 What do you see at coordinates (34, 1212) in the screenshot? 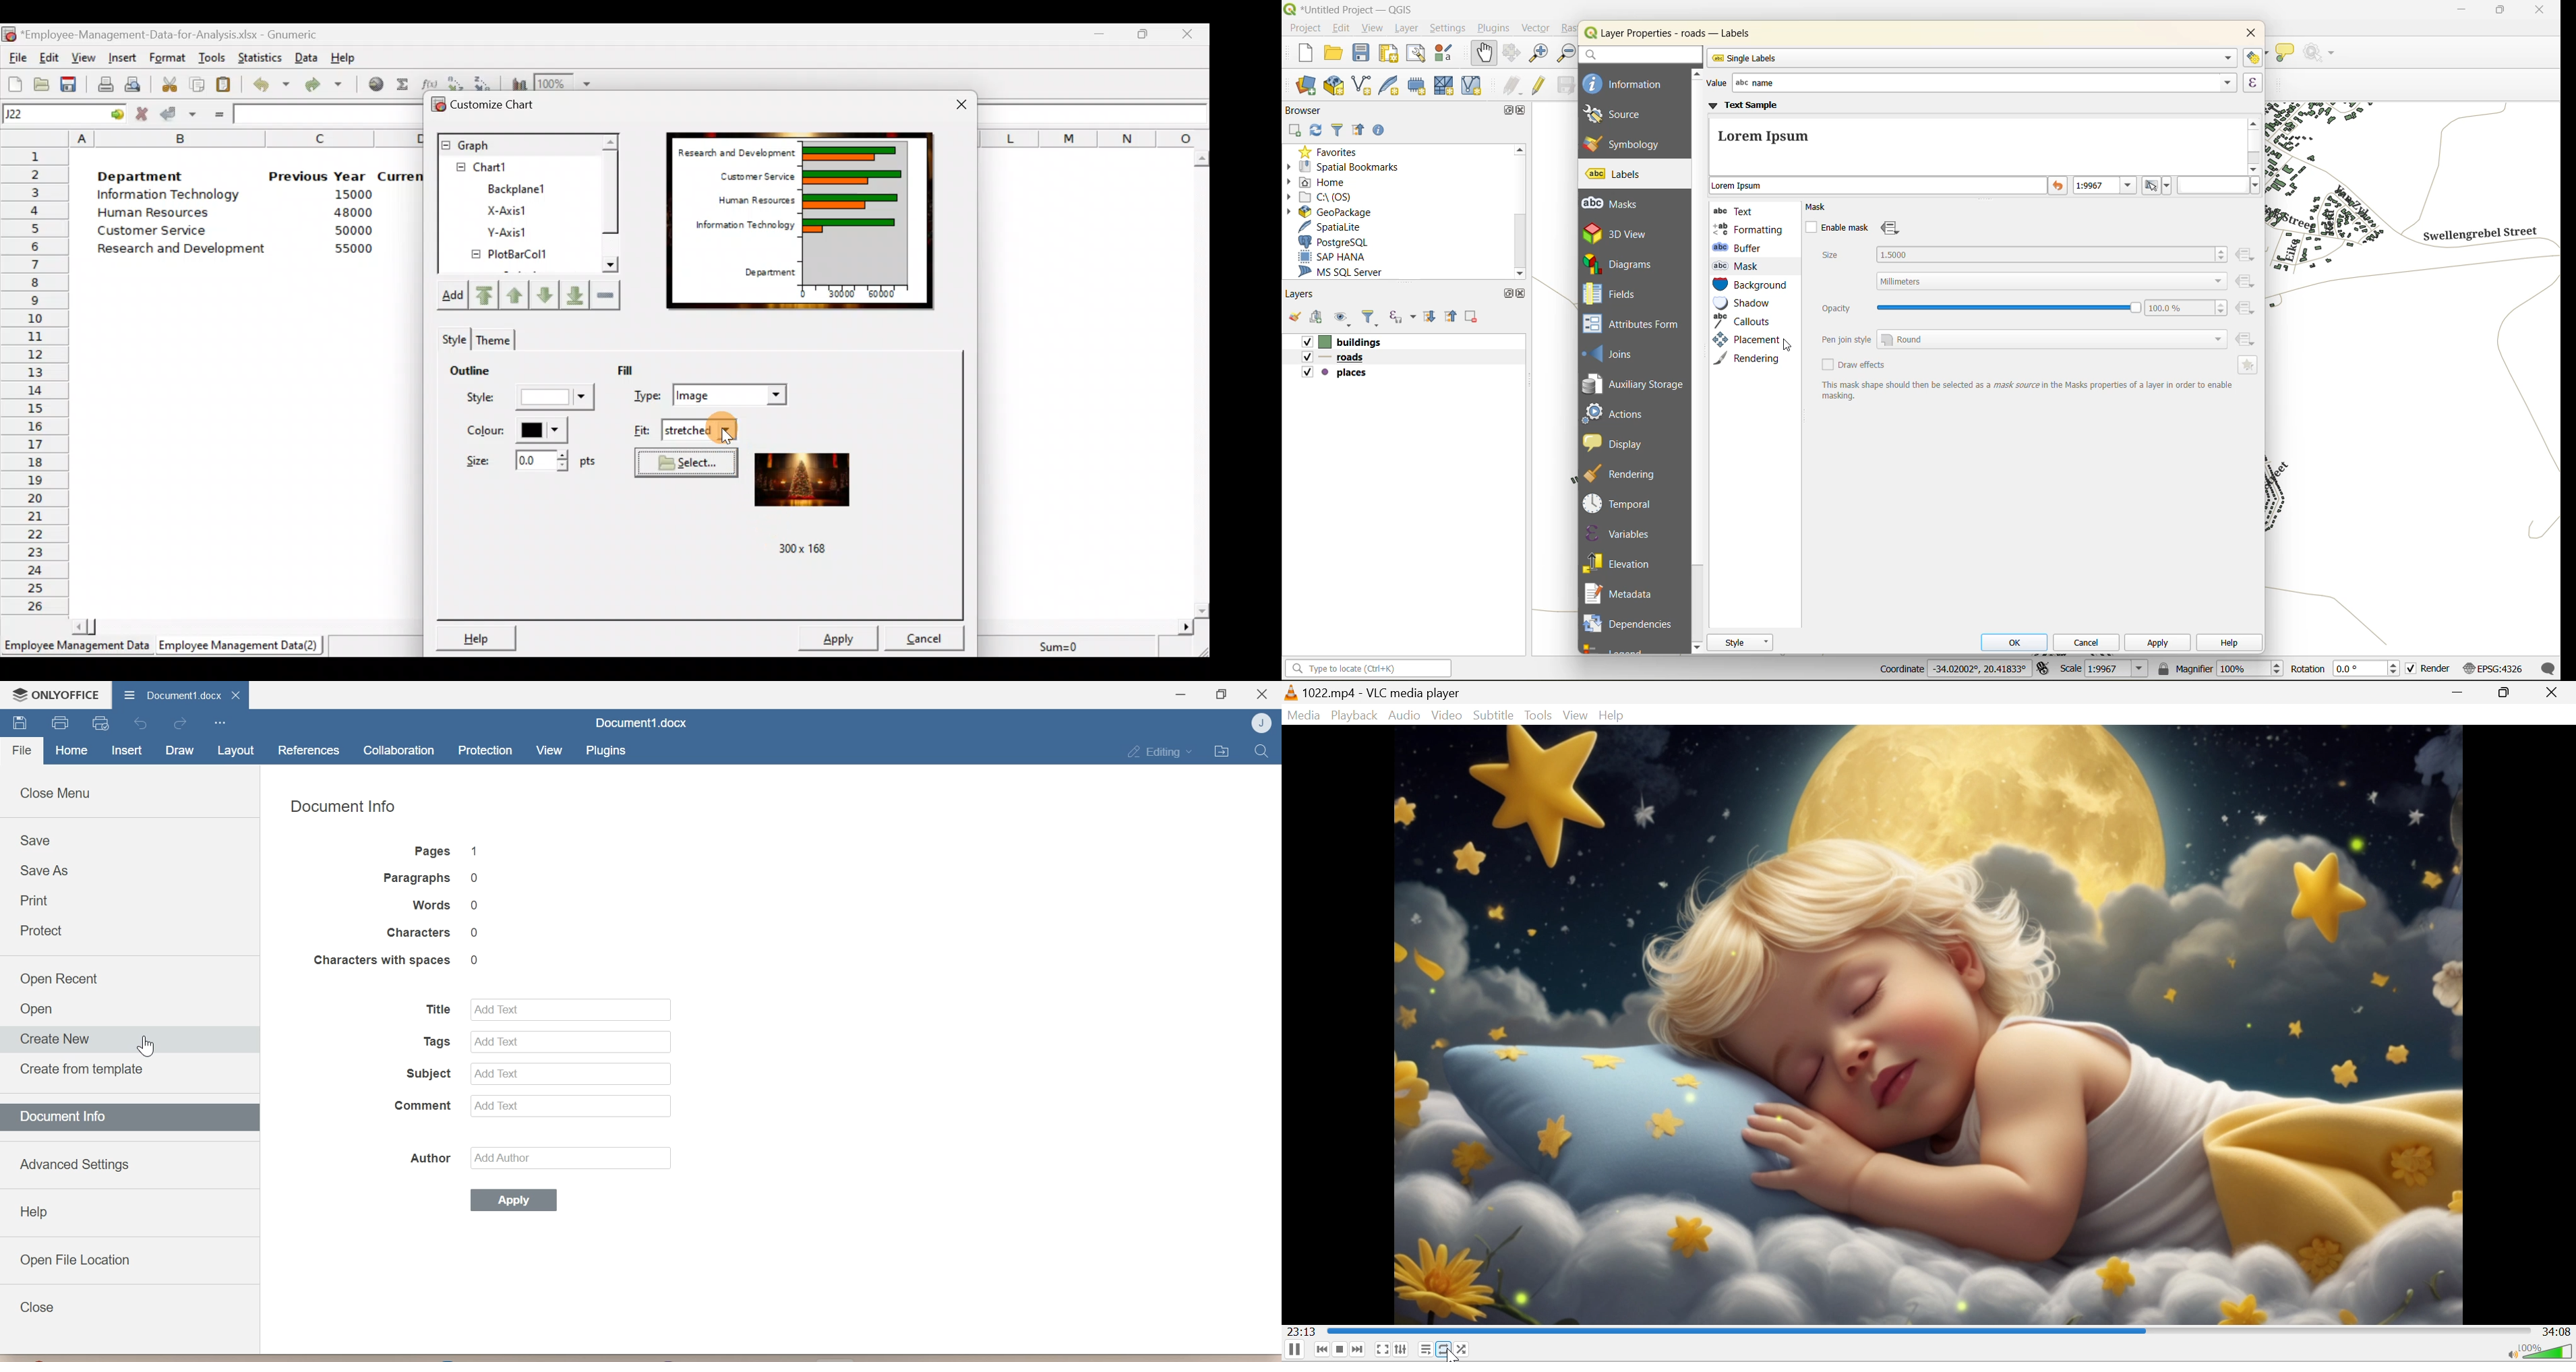
I see `Help` at bounding box center [34, 1212].